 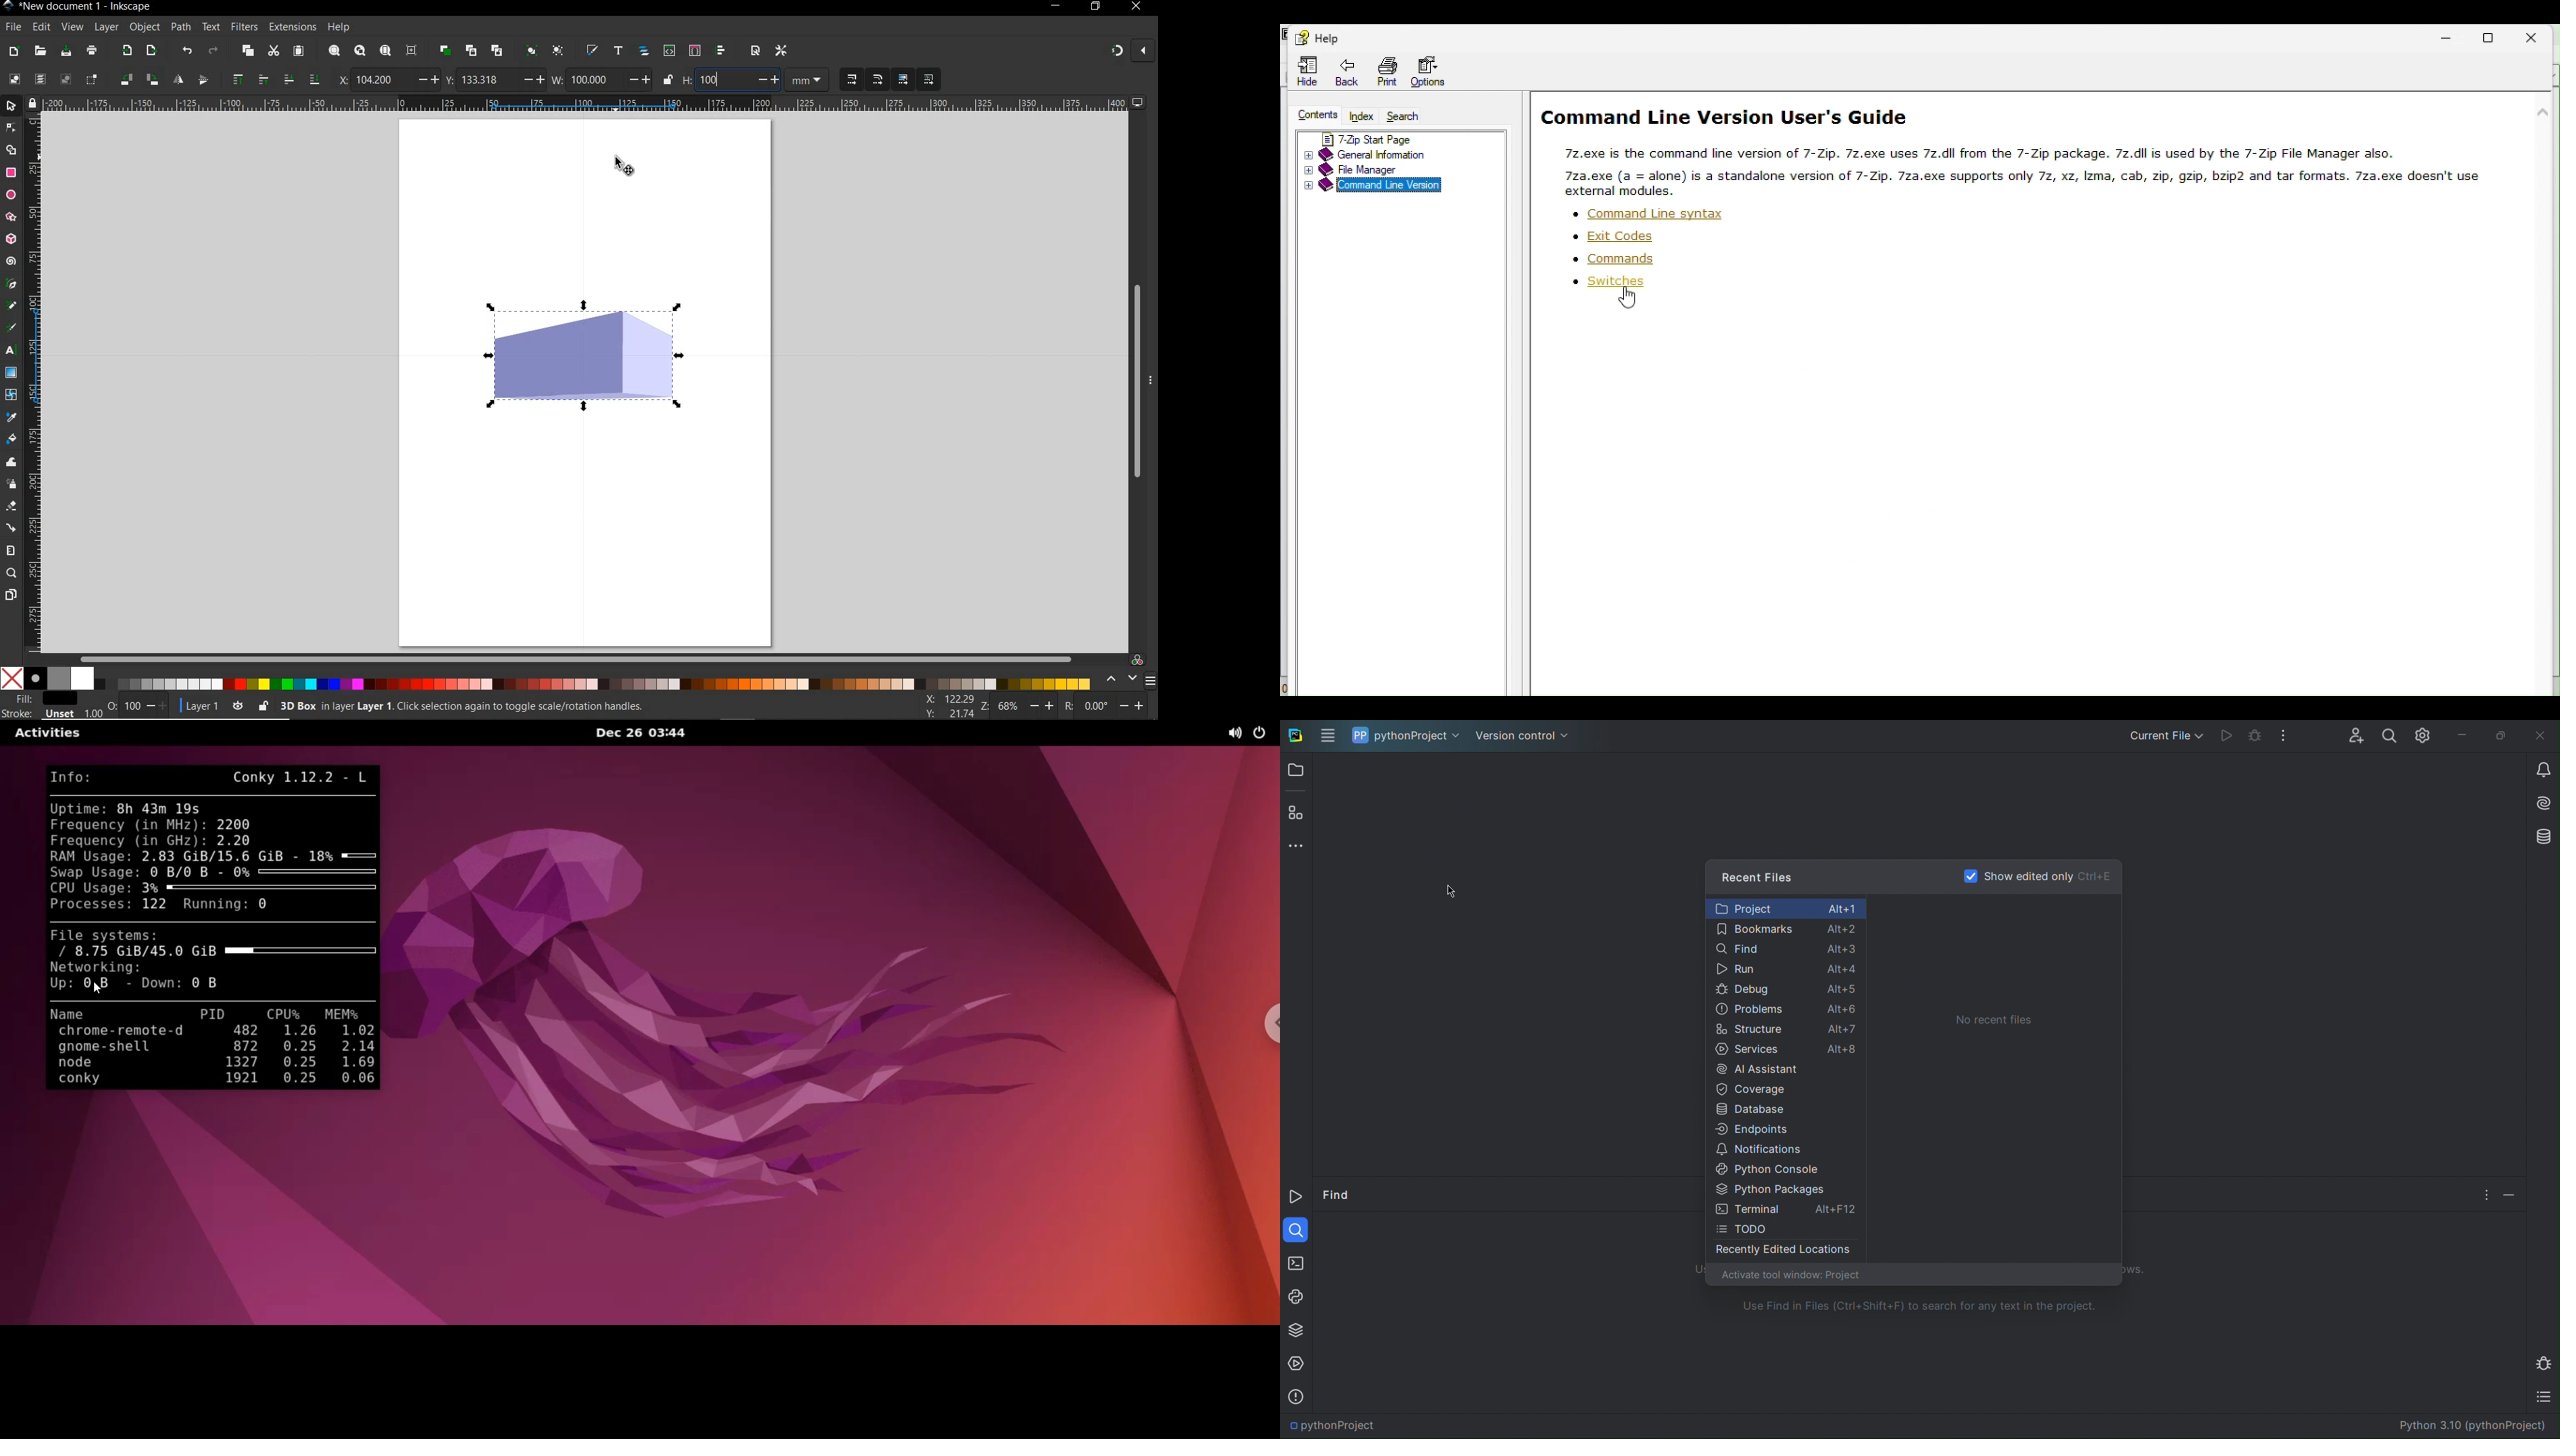 I want to click on open preferences, so click(x=785, y=52).